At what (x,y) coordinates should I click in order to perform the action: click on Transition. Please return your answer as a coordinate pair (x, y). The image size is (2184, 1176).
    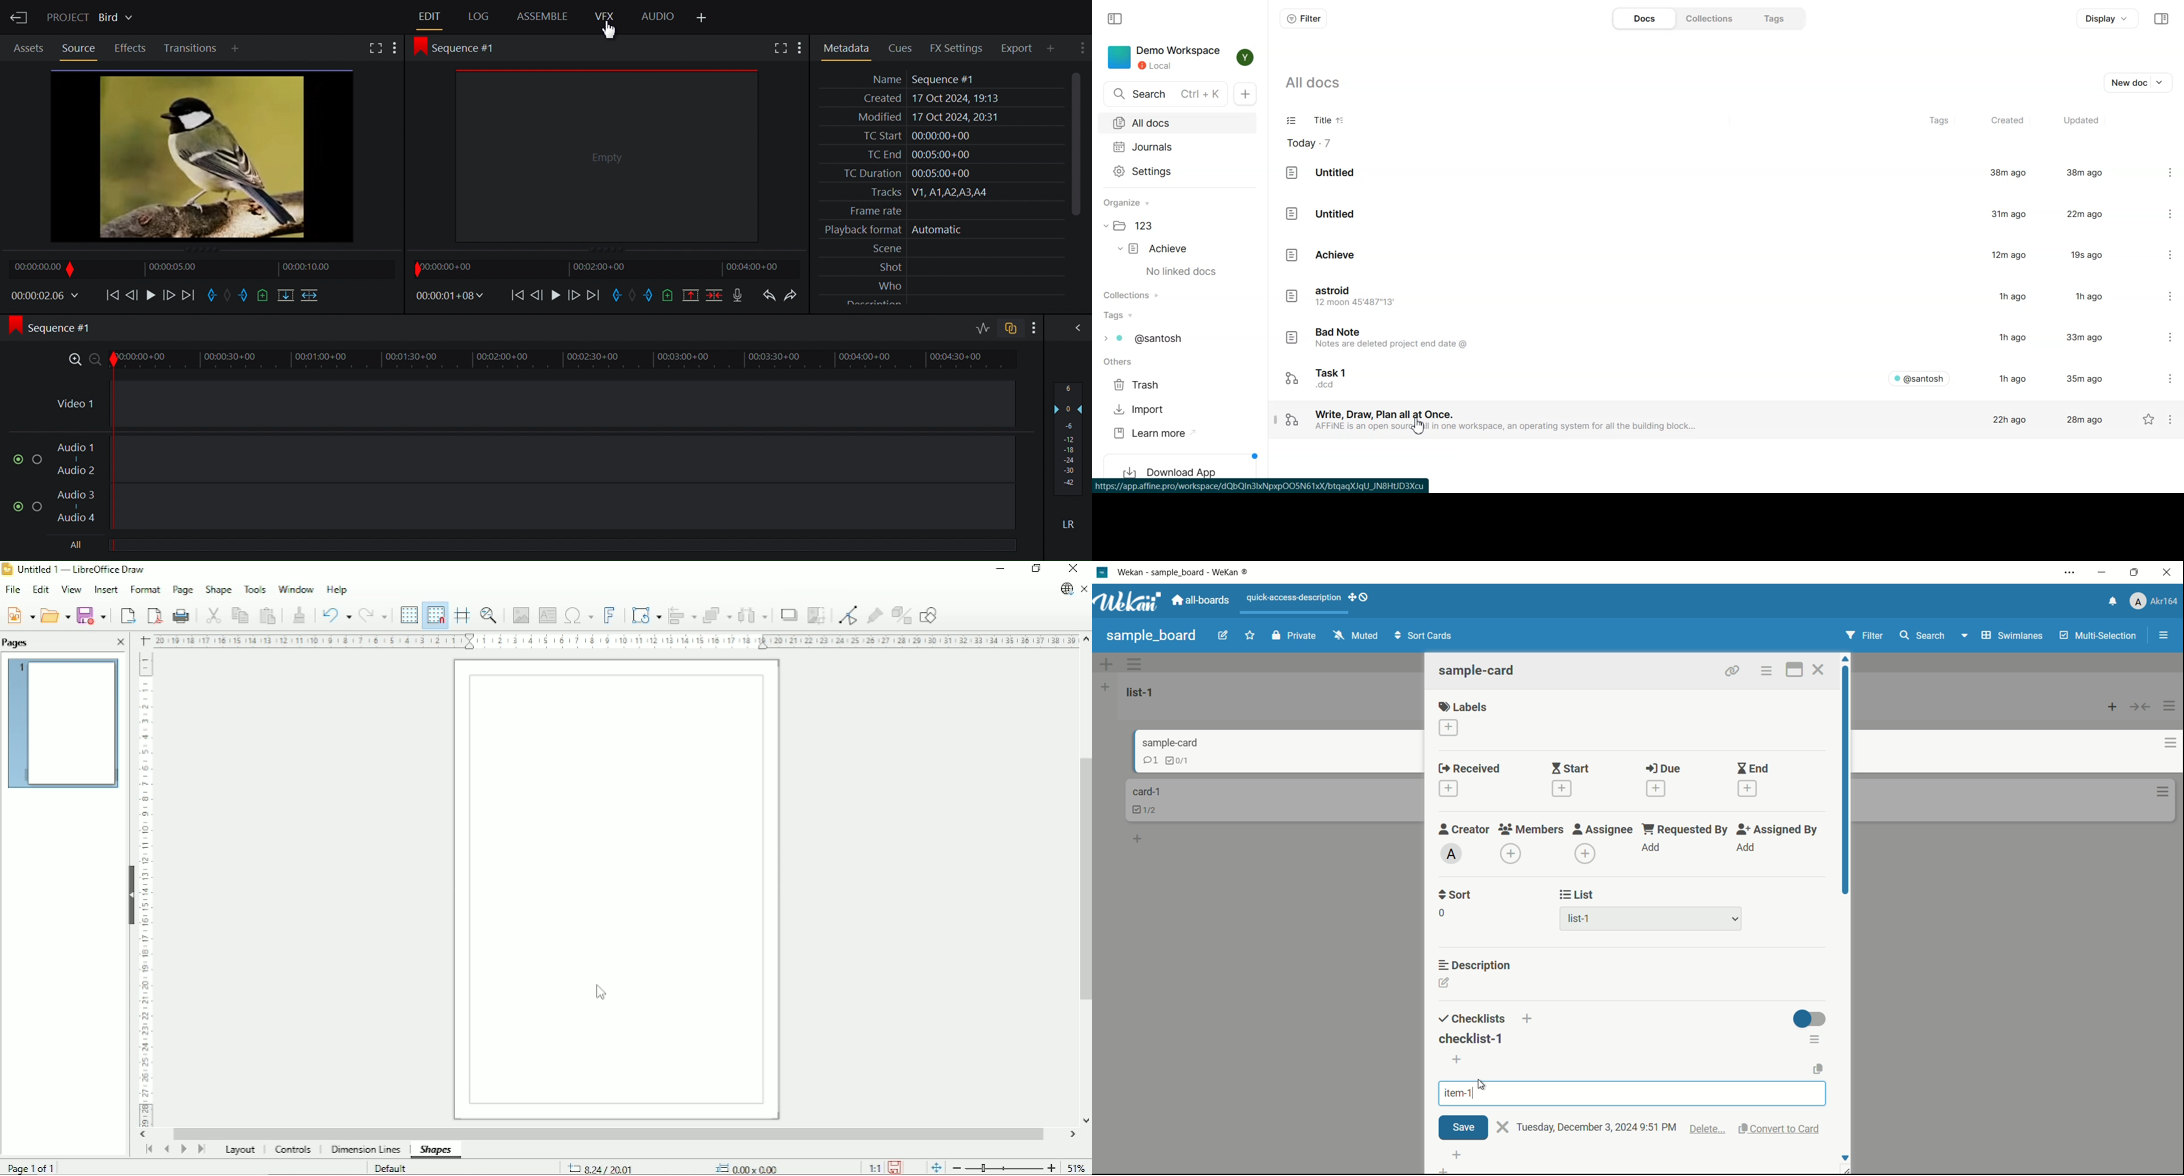
    Looking at the image, I should click on (189, 48).